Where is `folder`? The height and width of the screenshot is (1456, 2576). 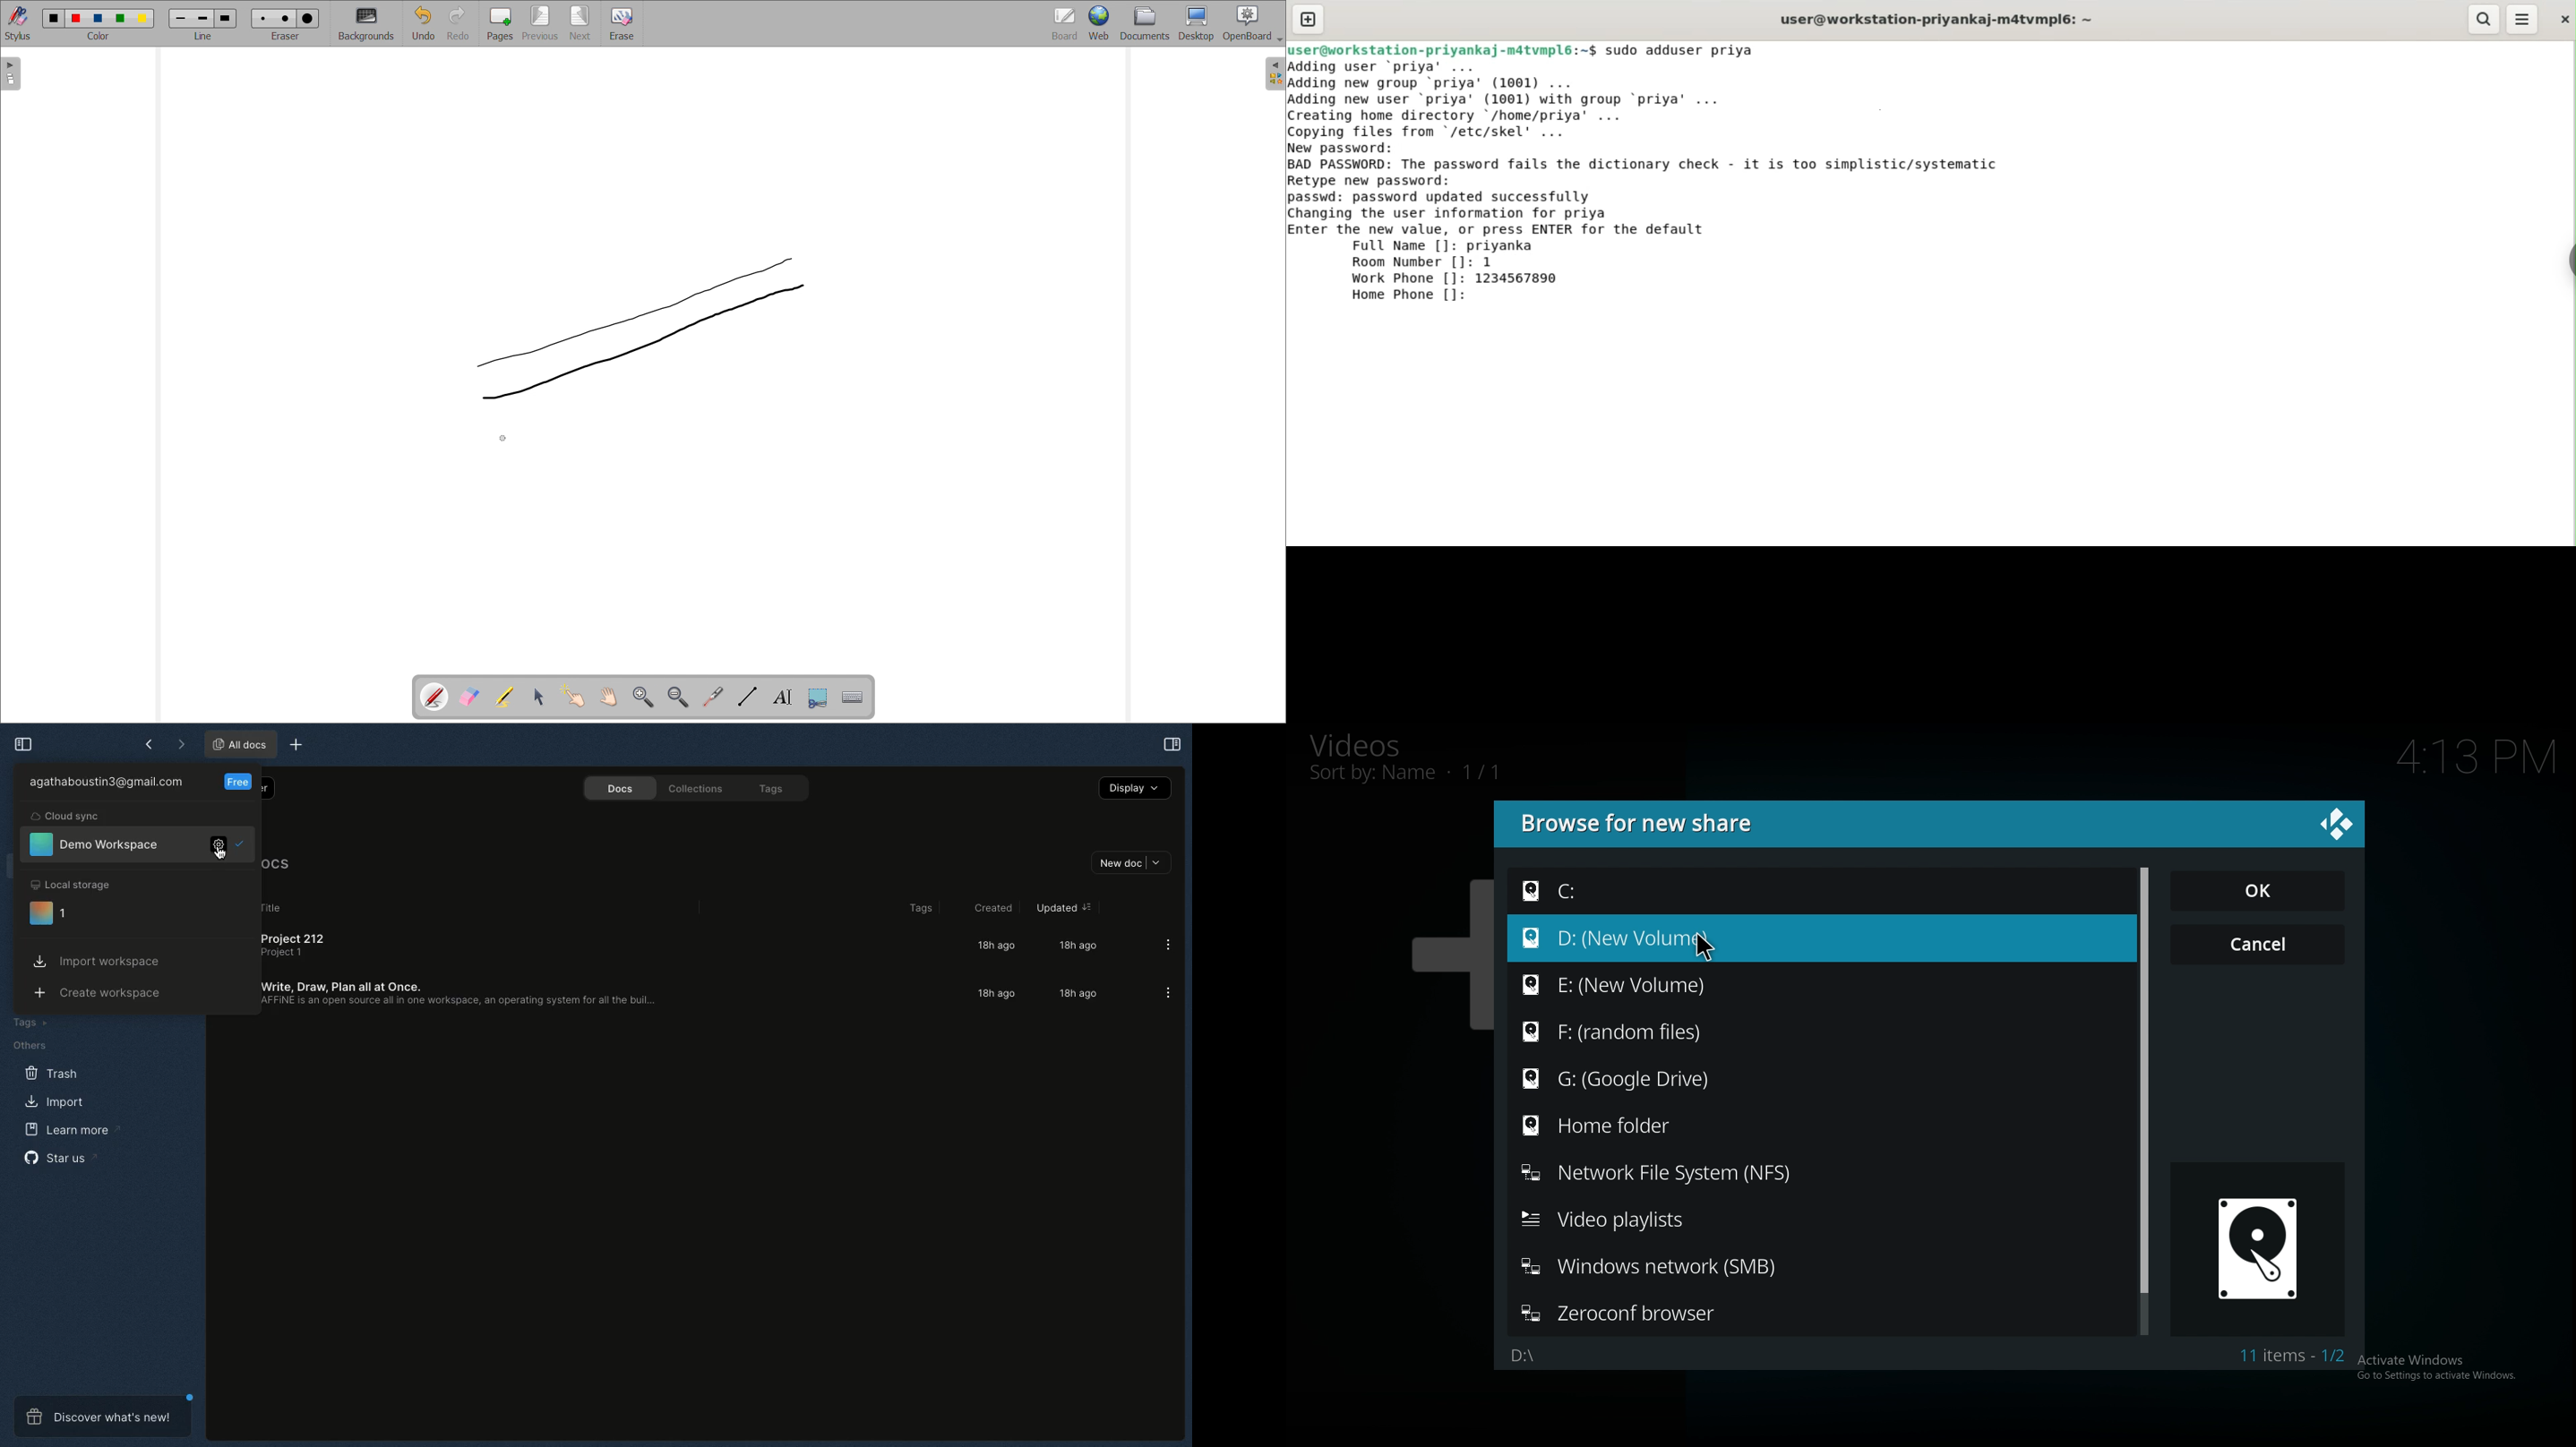
folder is located at coordinates (1661, 1174).